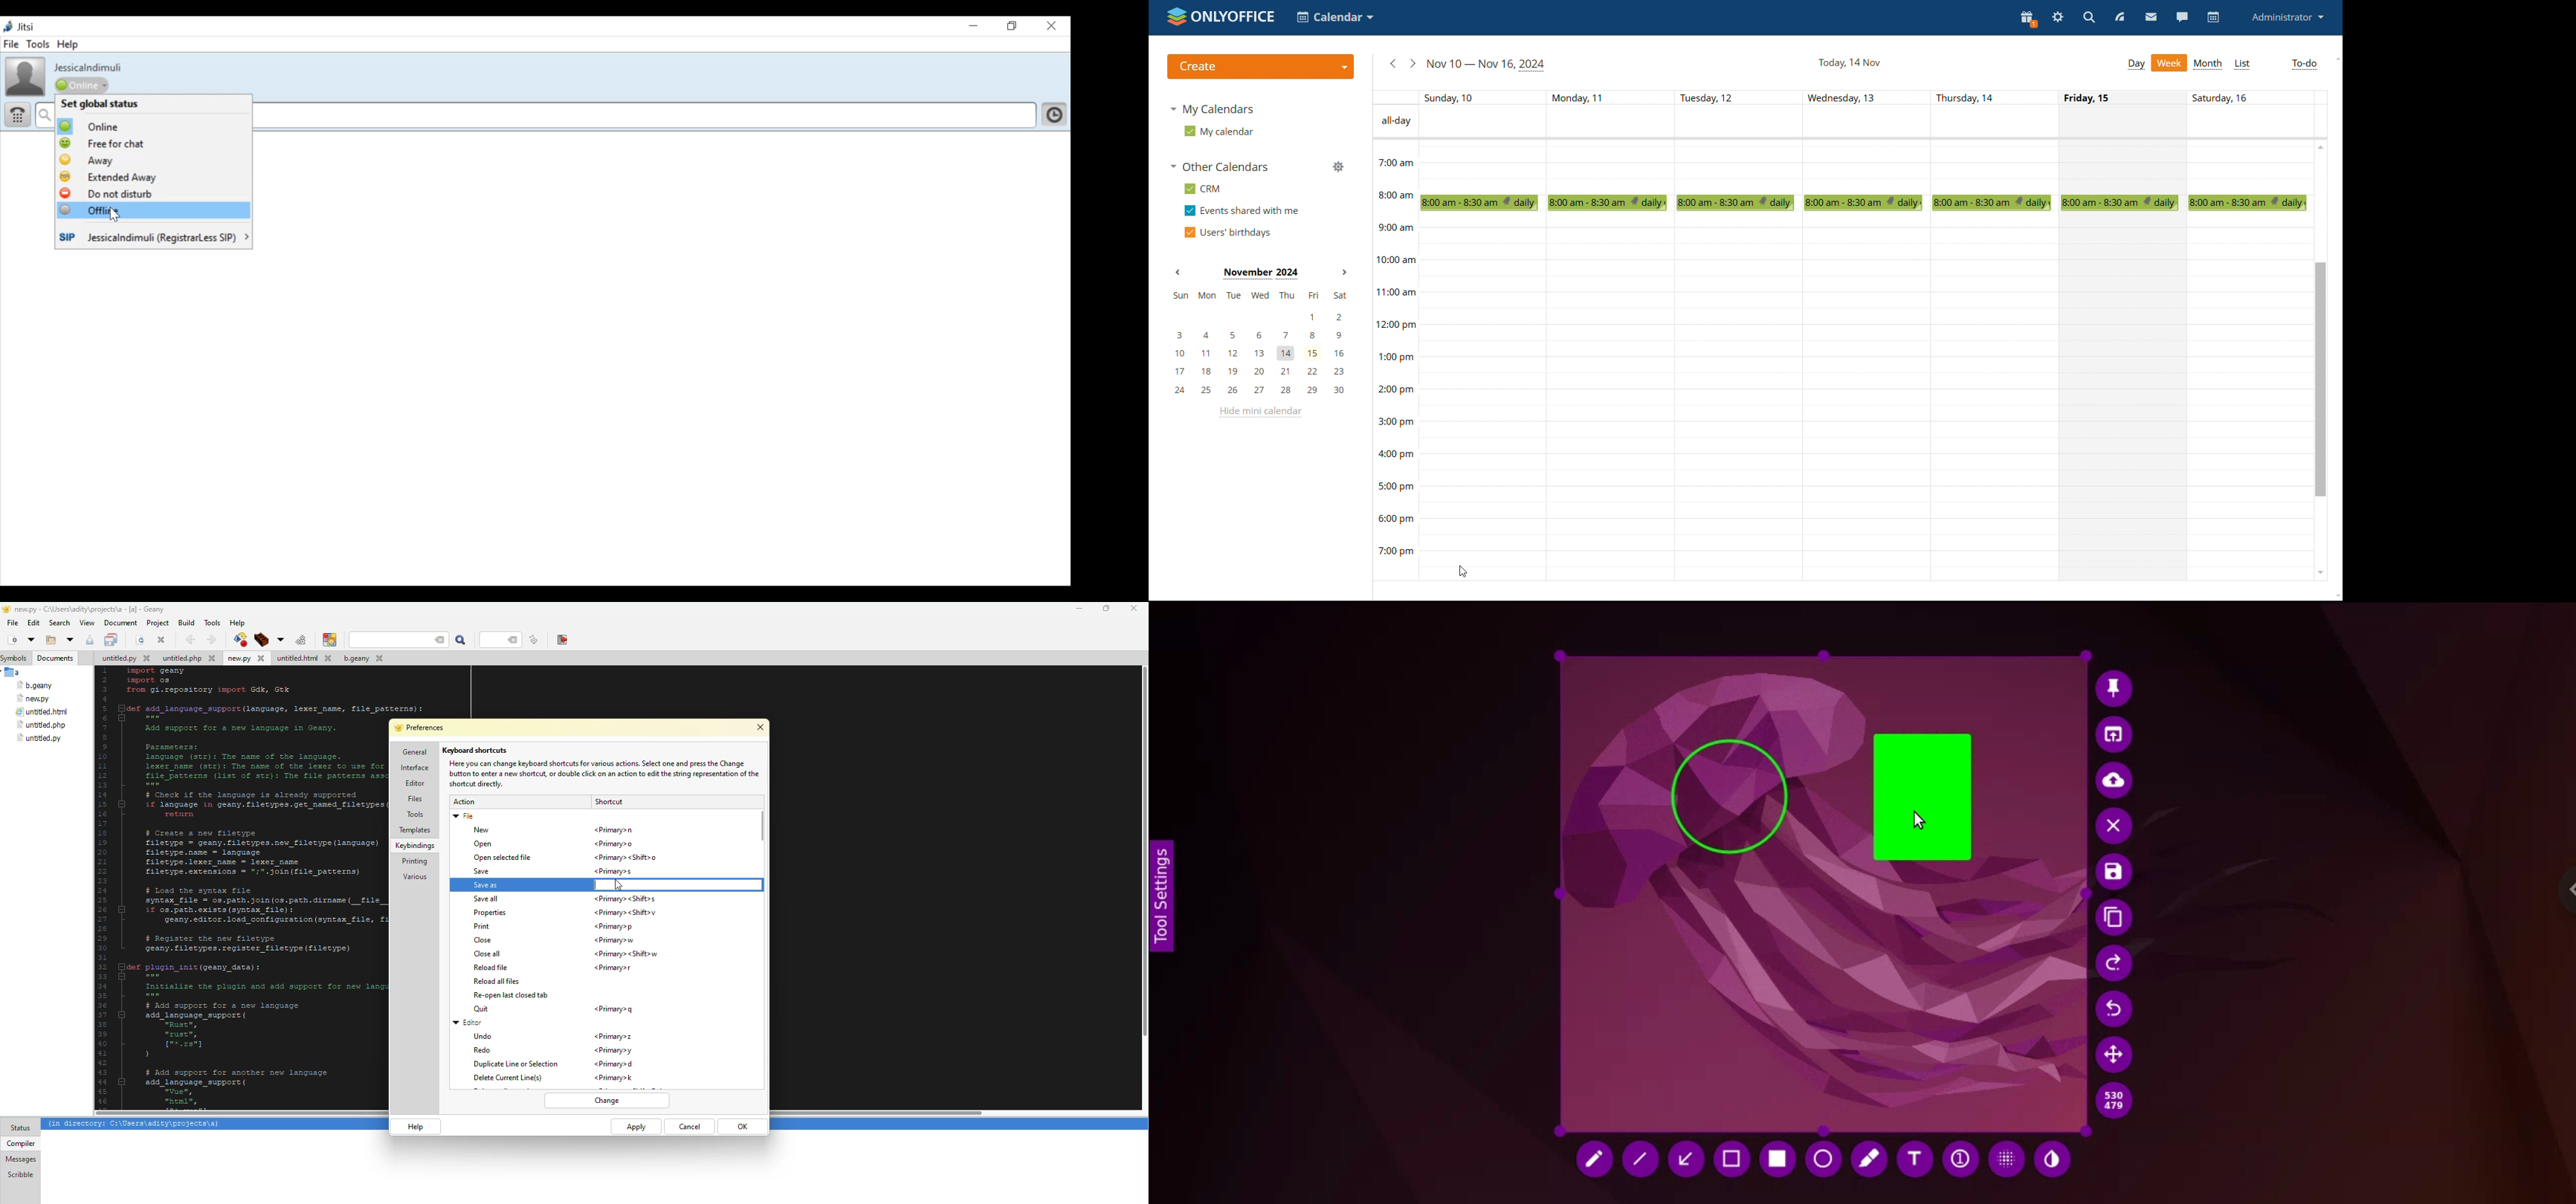  I want to click on Minimize, so click(974, 27).